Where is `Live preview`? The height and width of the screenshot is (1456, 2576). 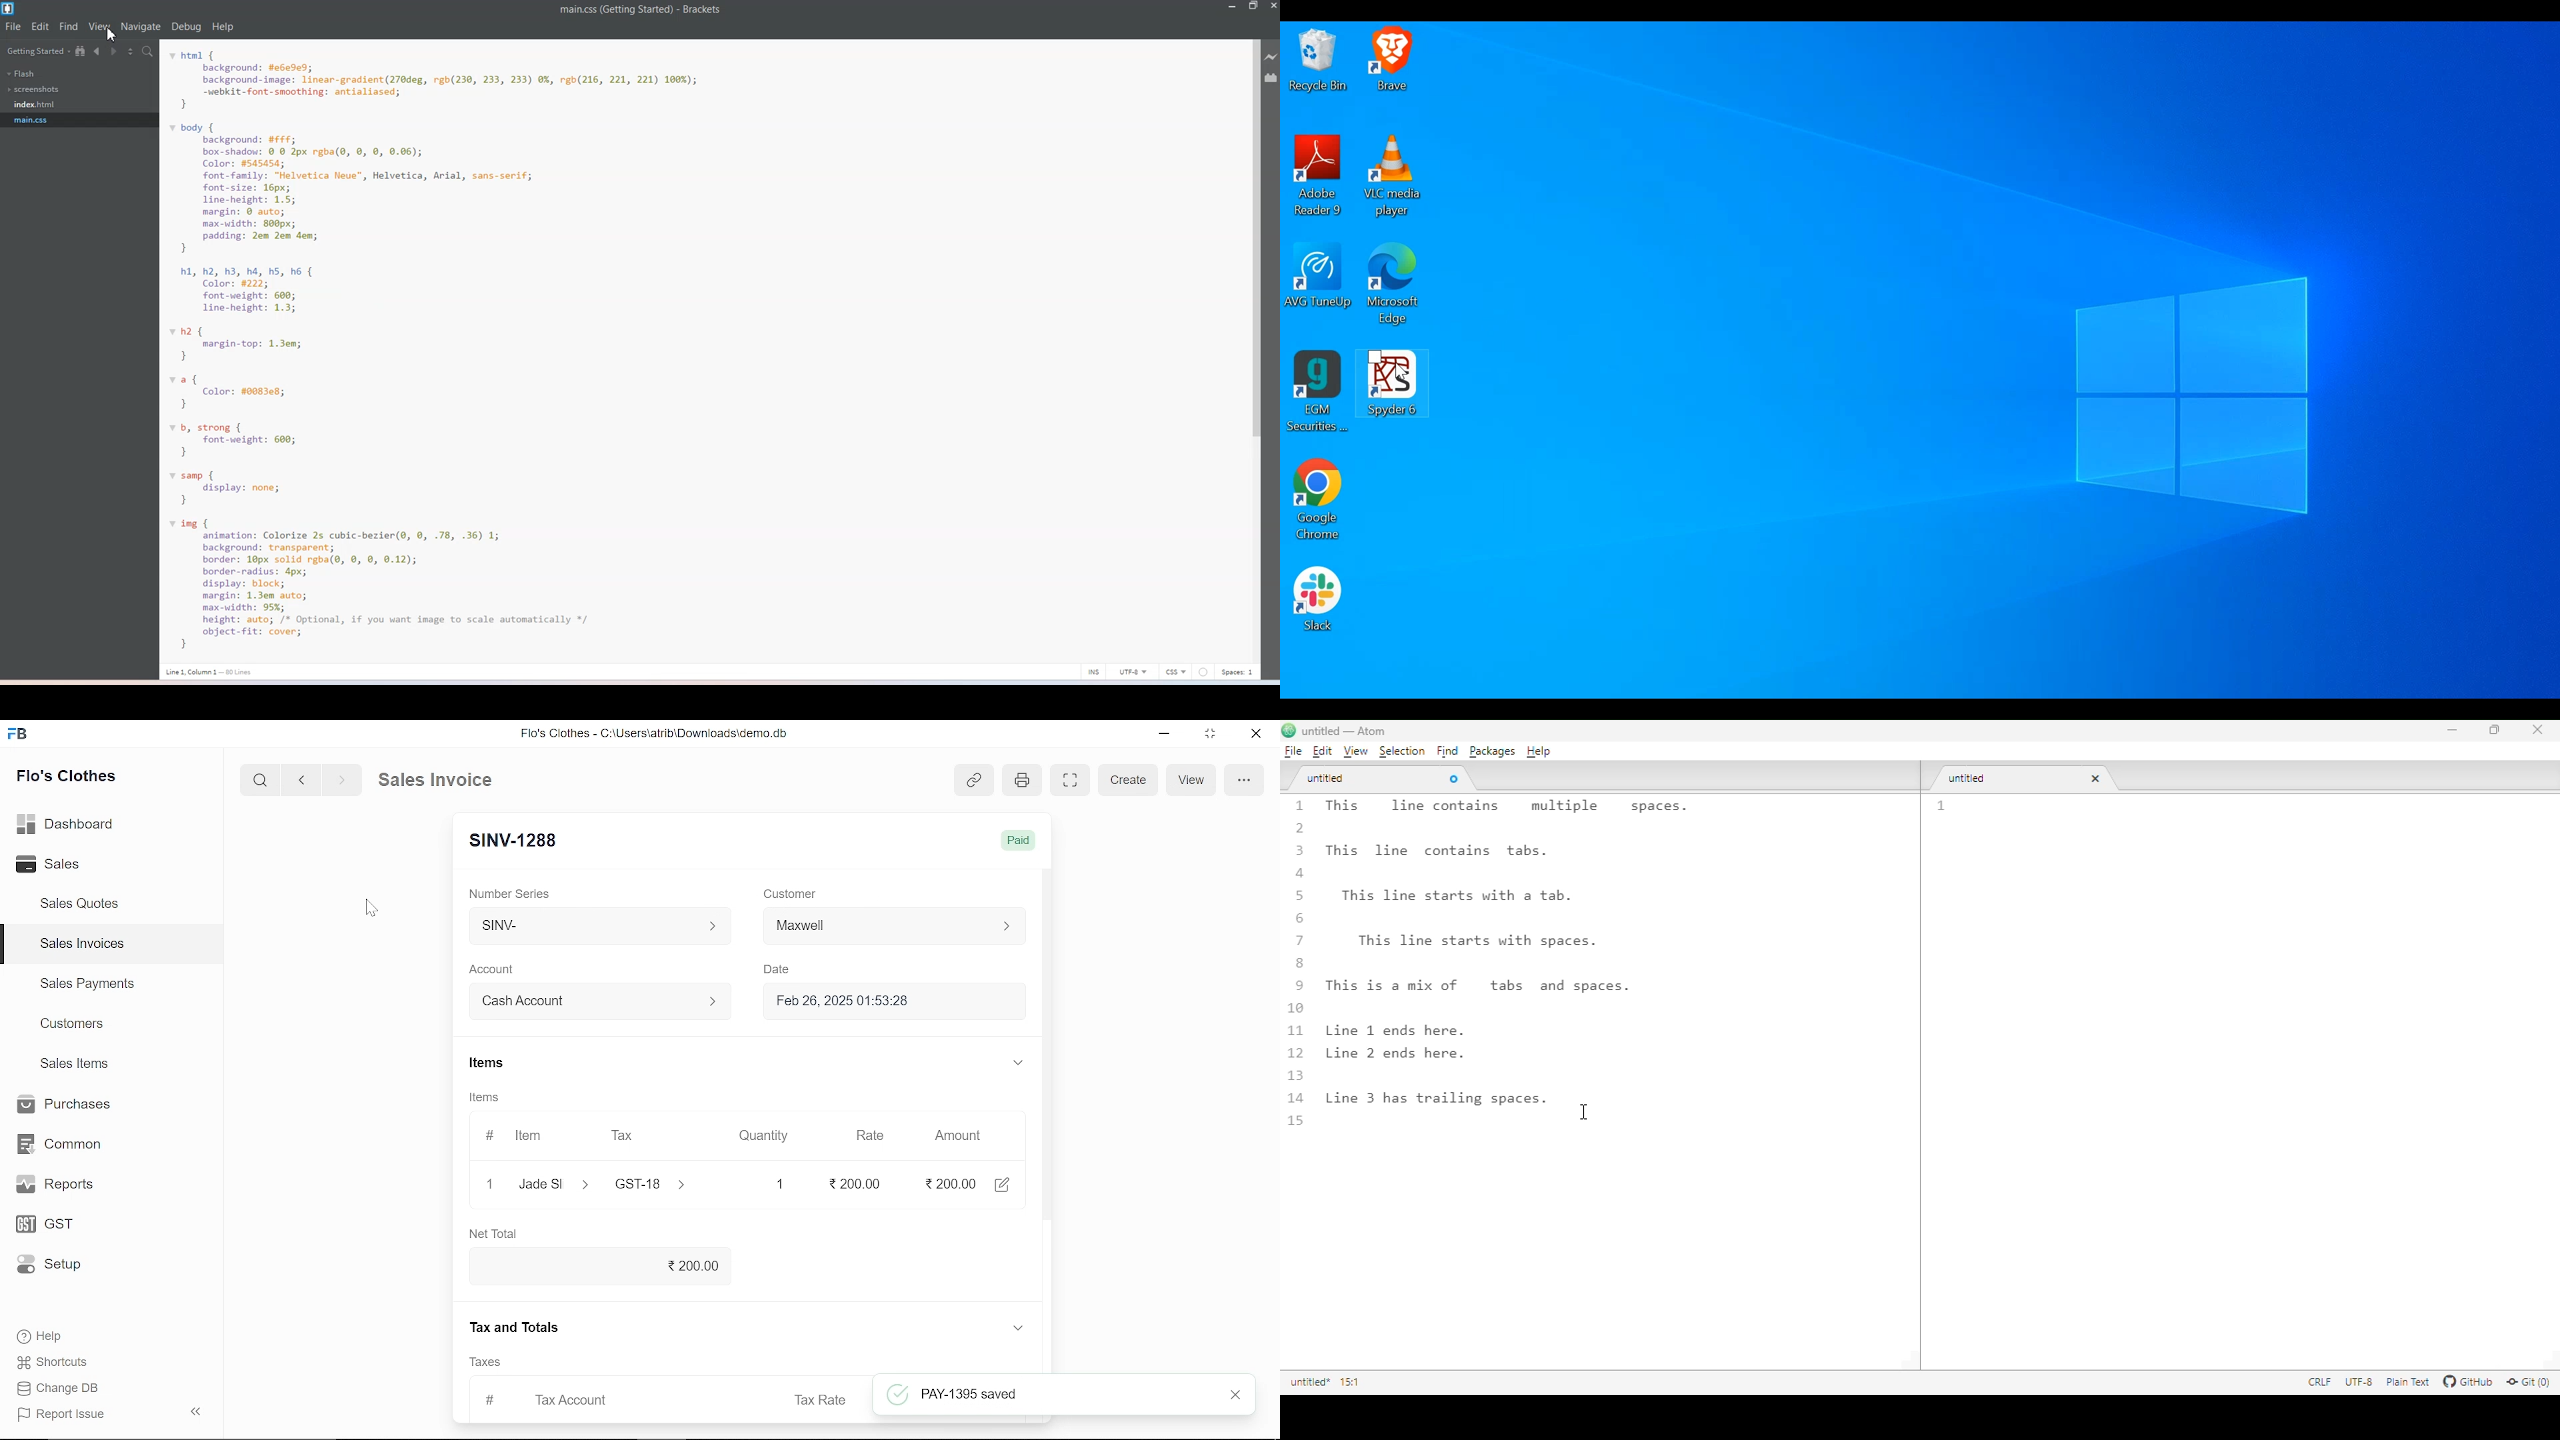 Live preview is located at coordinates (1272, 56).